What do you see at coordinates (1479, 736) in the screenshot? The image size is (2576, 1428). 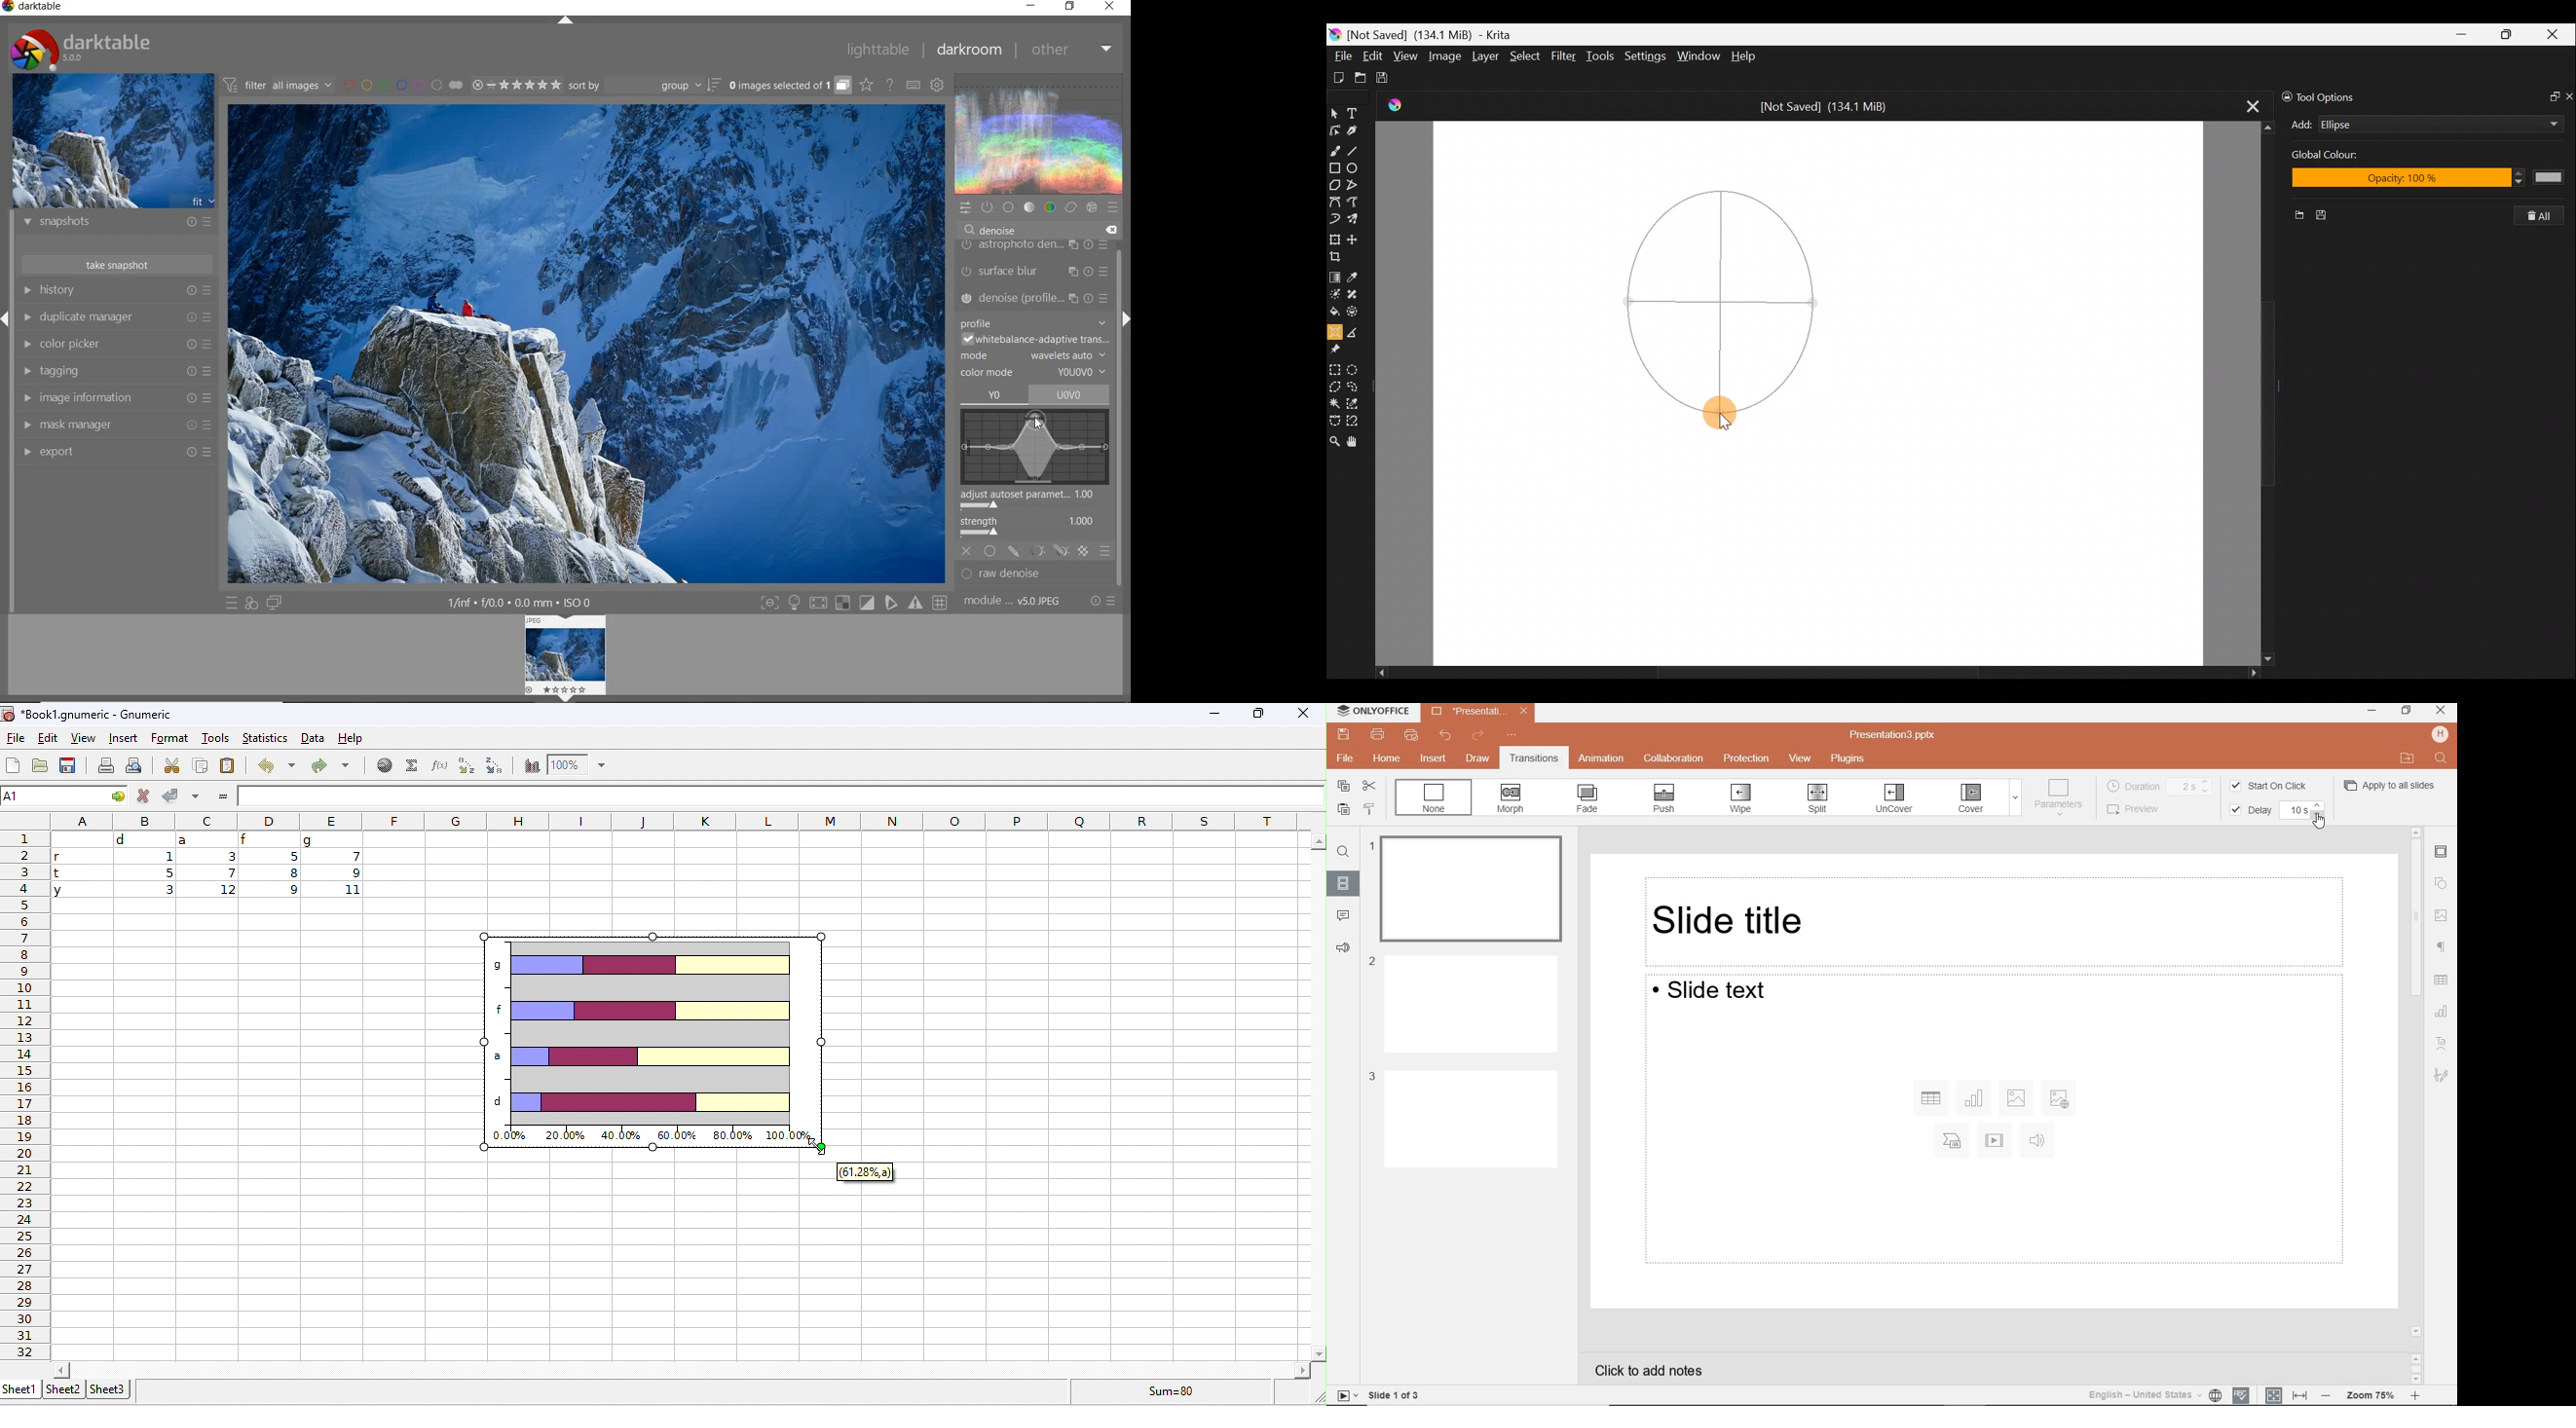 I see `redo` at bounding box center [1479, 736].